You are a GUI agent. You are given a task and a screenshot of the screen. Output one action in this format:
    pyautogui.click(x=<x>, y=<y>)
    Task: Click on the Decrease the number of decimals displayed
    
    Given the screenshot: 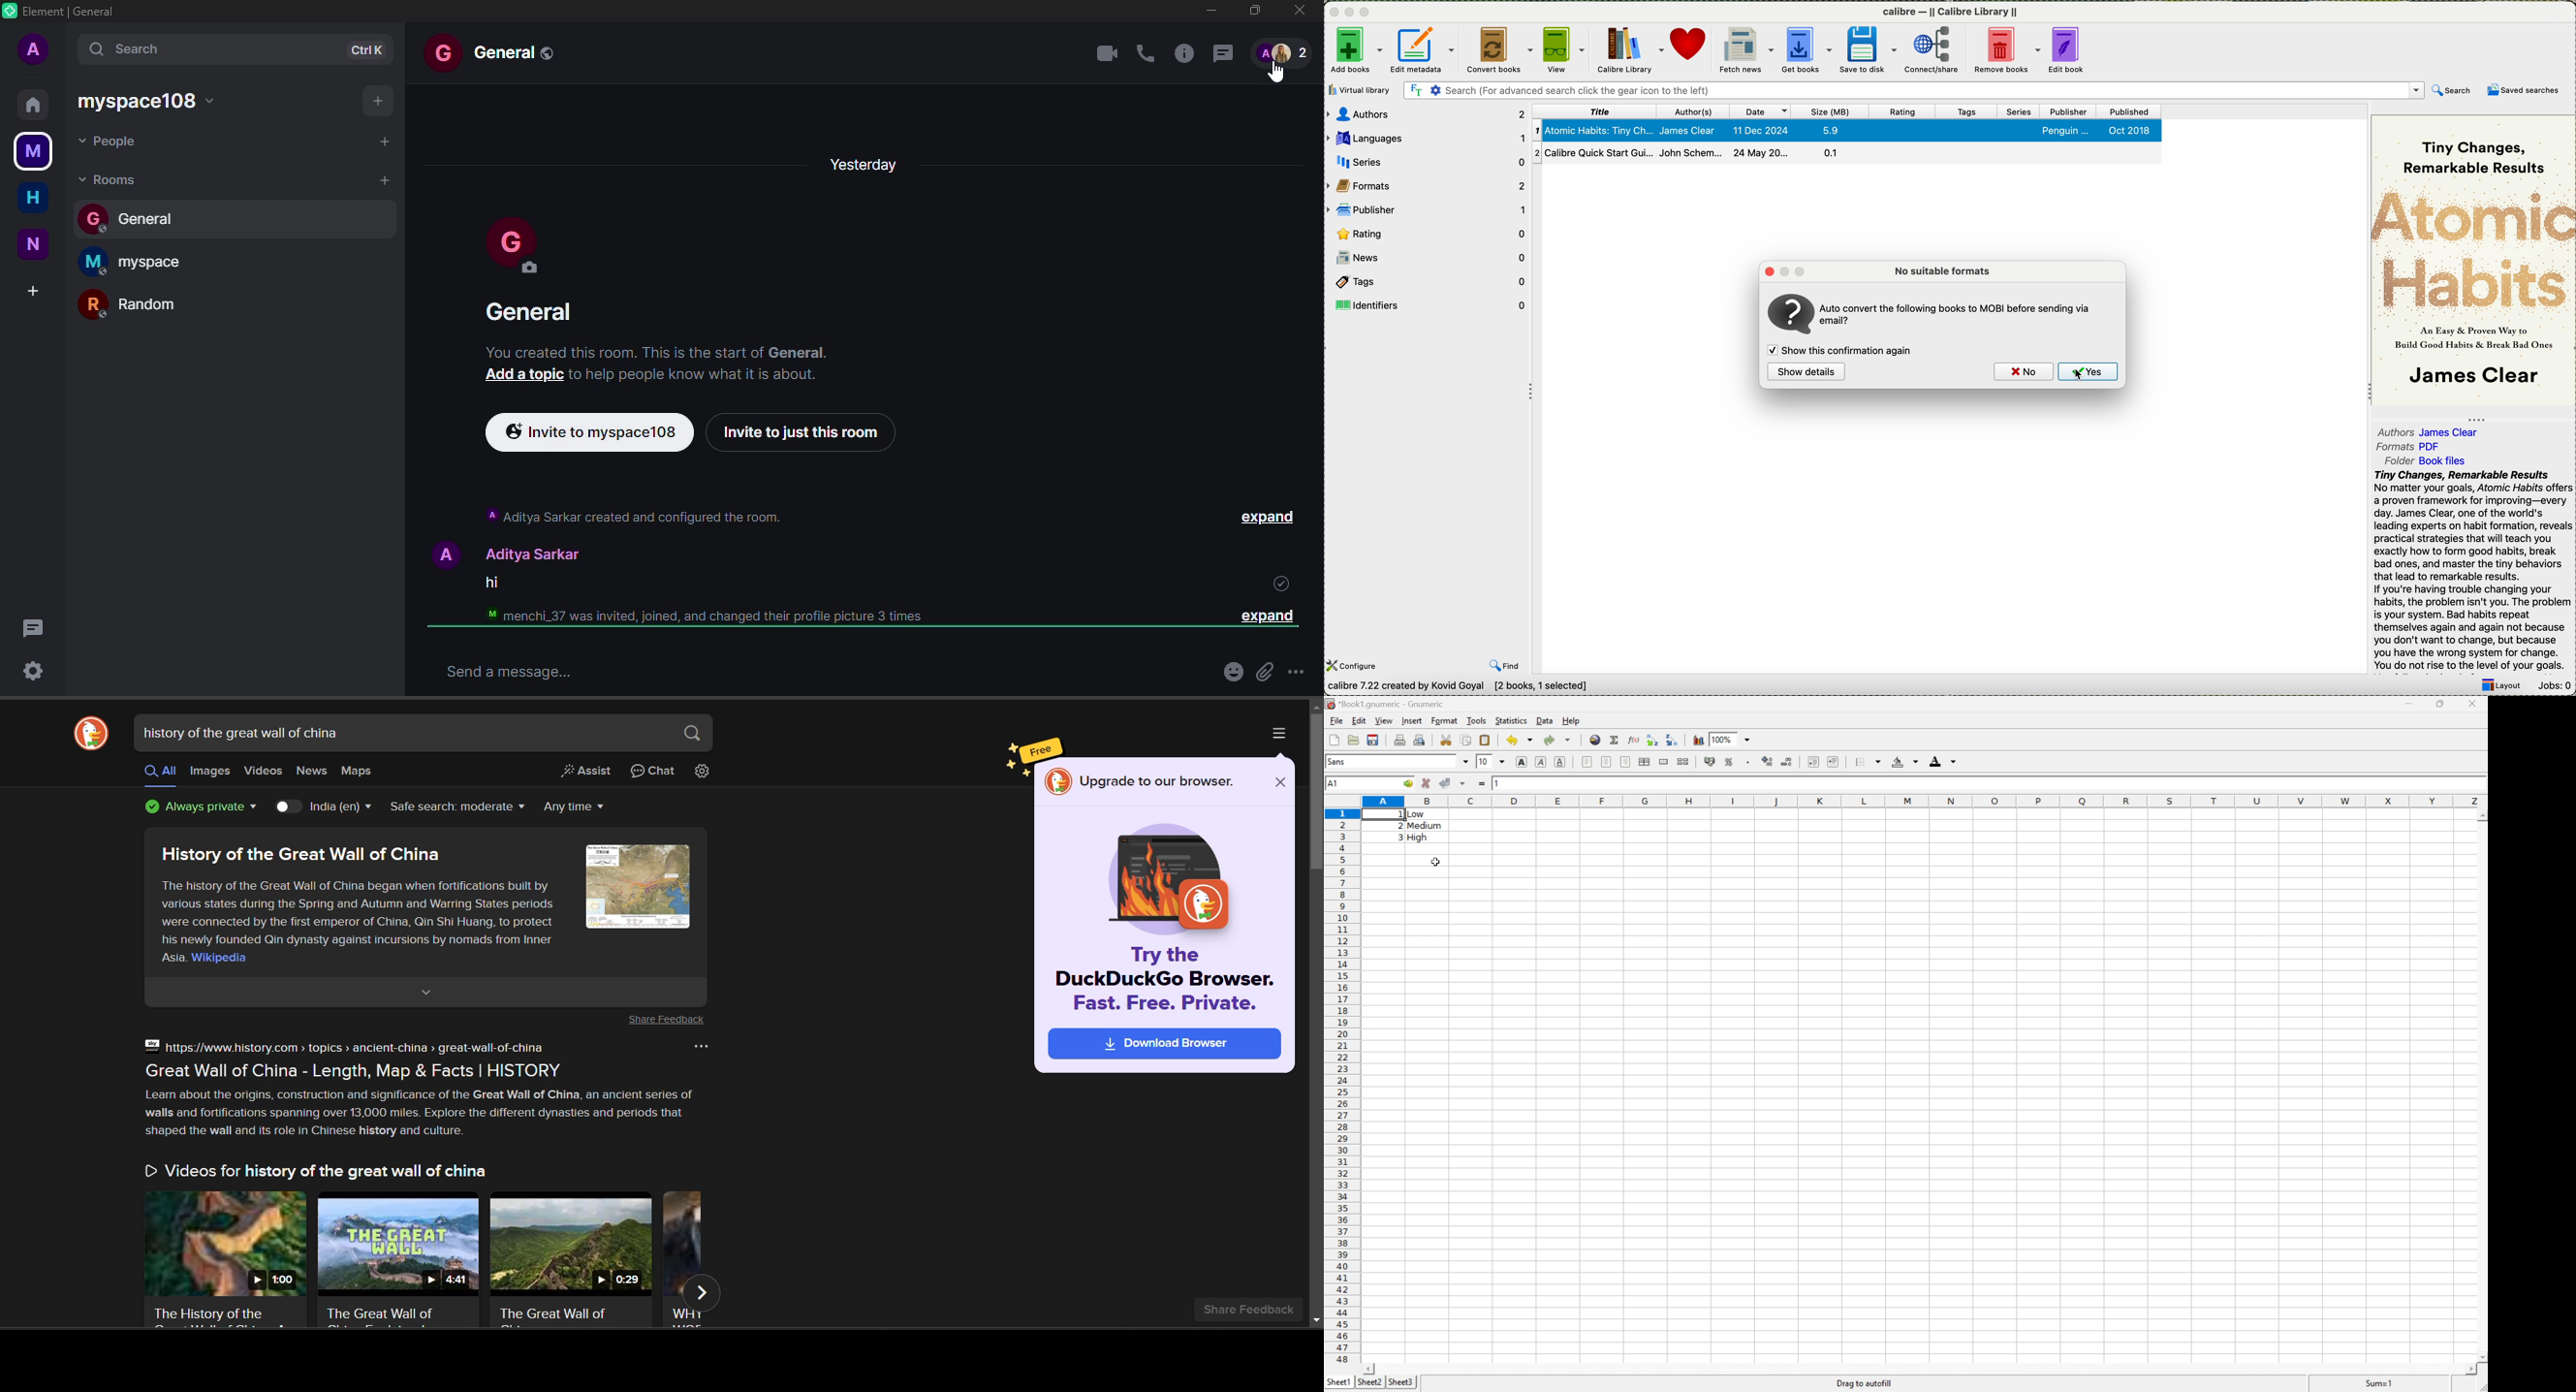 What is the action you would take?
    pyautogui.click(x=1787, y=762)
    